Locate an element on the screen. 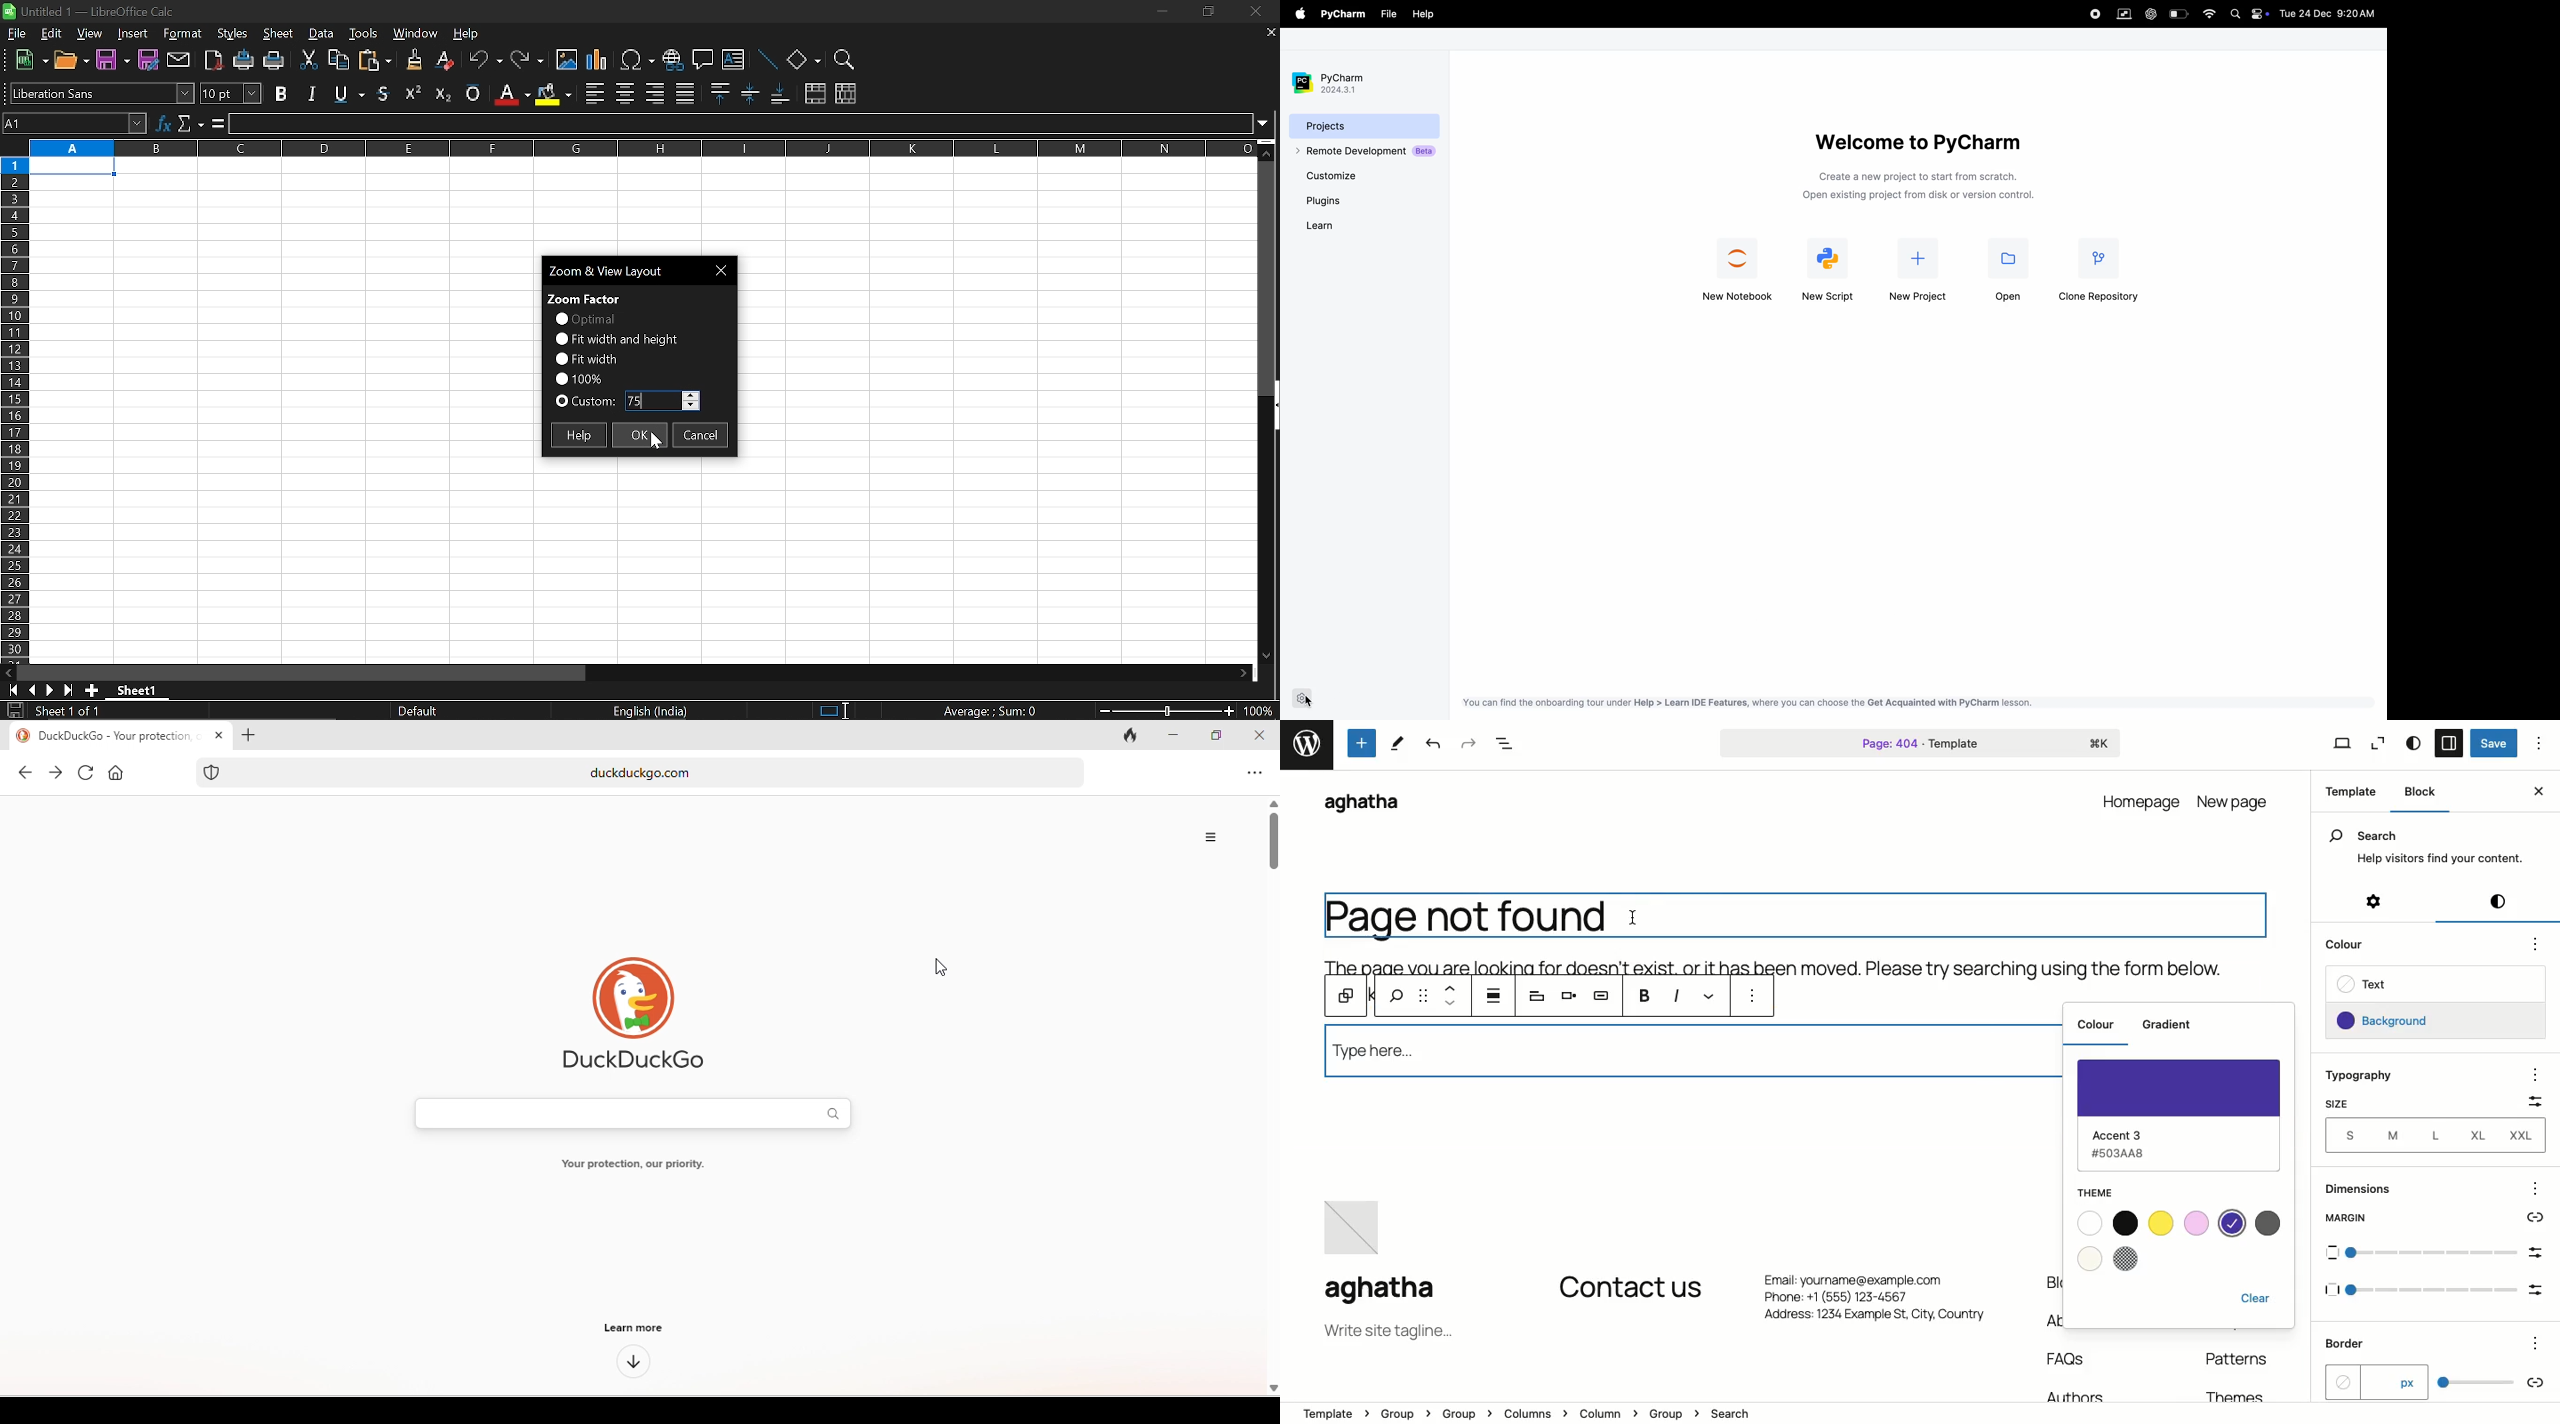 This screenshot has width=2576, height=1428. unmerge cells is located at coordinates (845, 93).